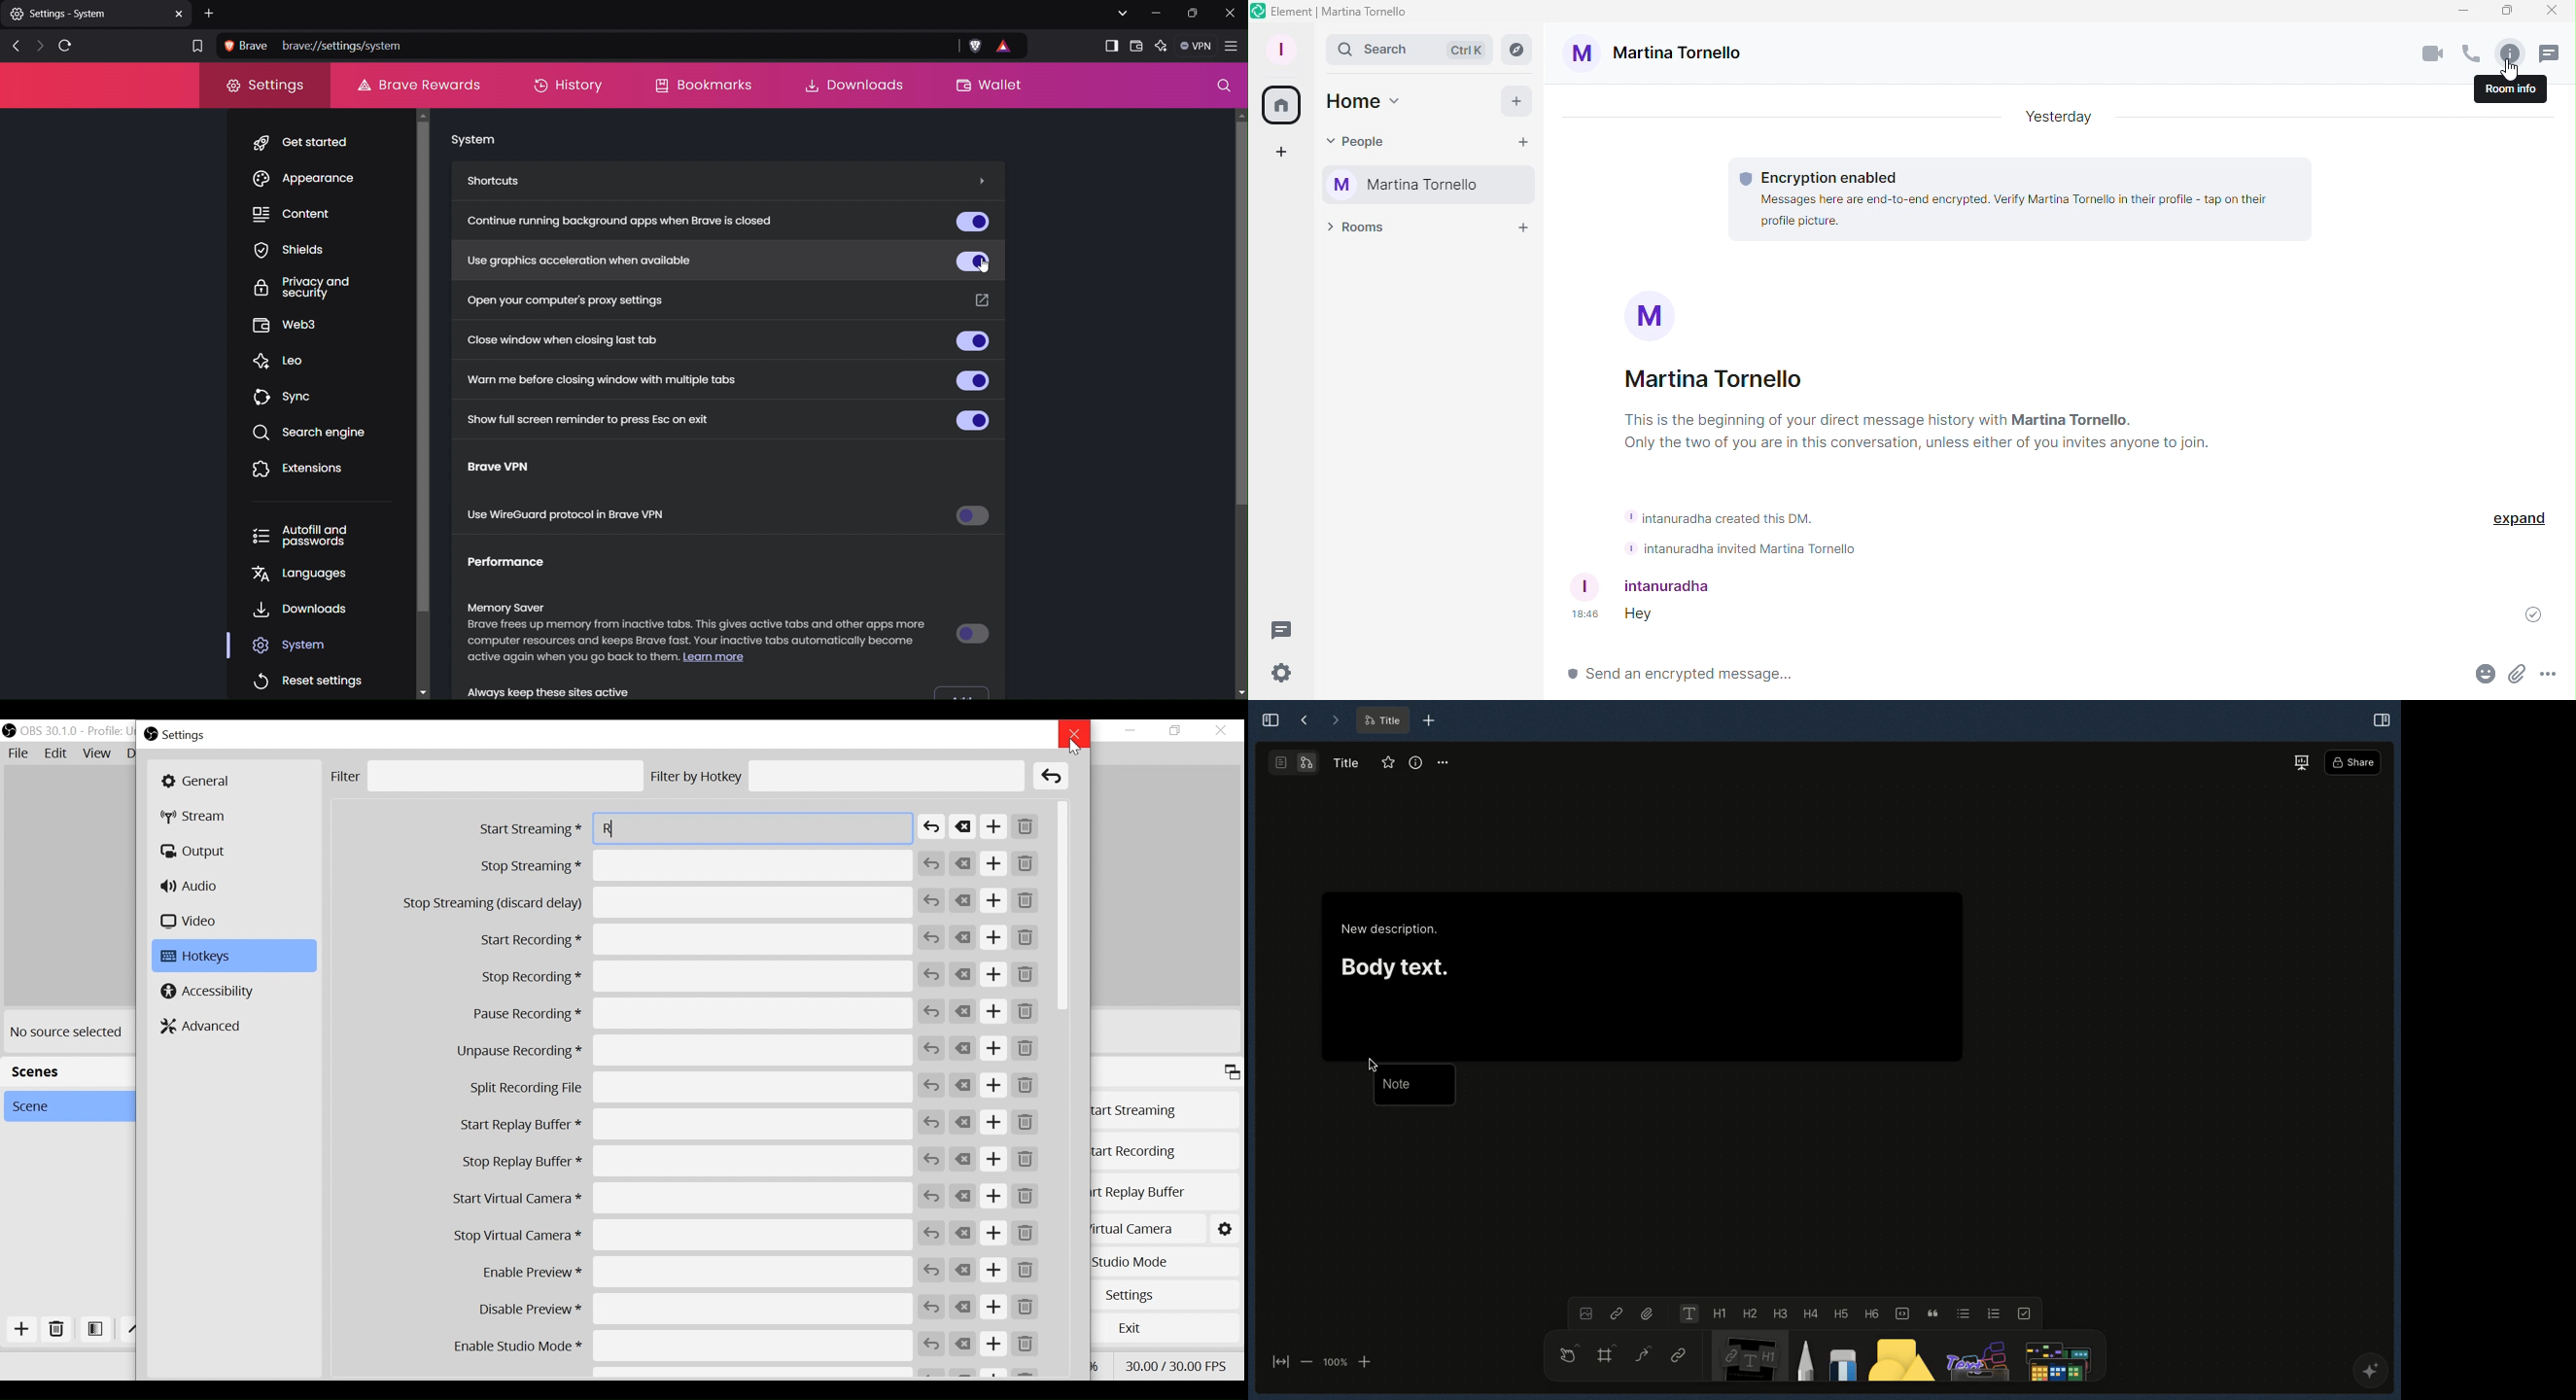 The image size is (2576, 1400). Describe the element at coordinates (1227, 1229) in the screenshot. I see `Start Virtual Camera Settings` at that location.